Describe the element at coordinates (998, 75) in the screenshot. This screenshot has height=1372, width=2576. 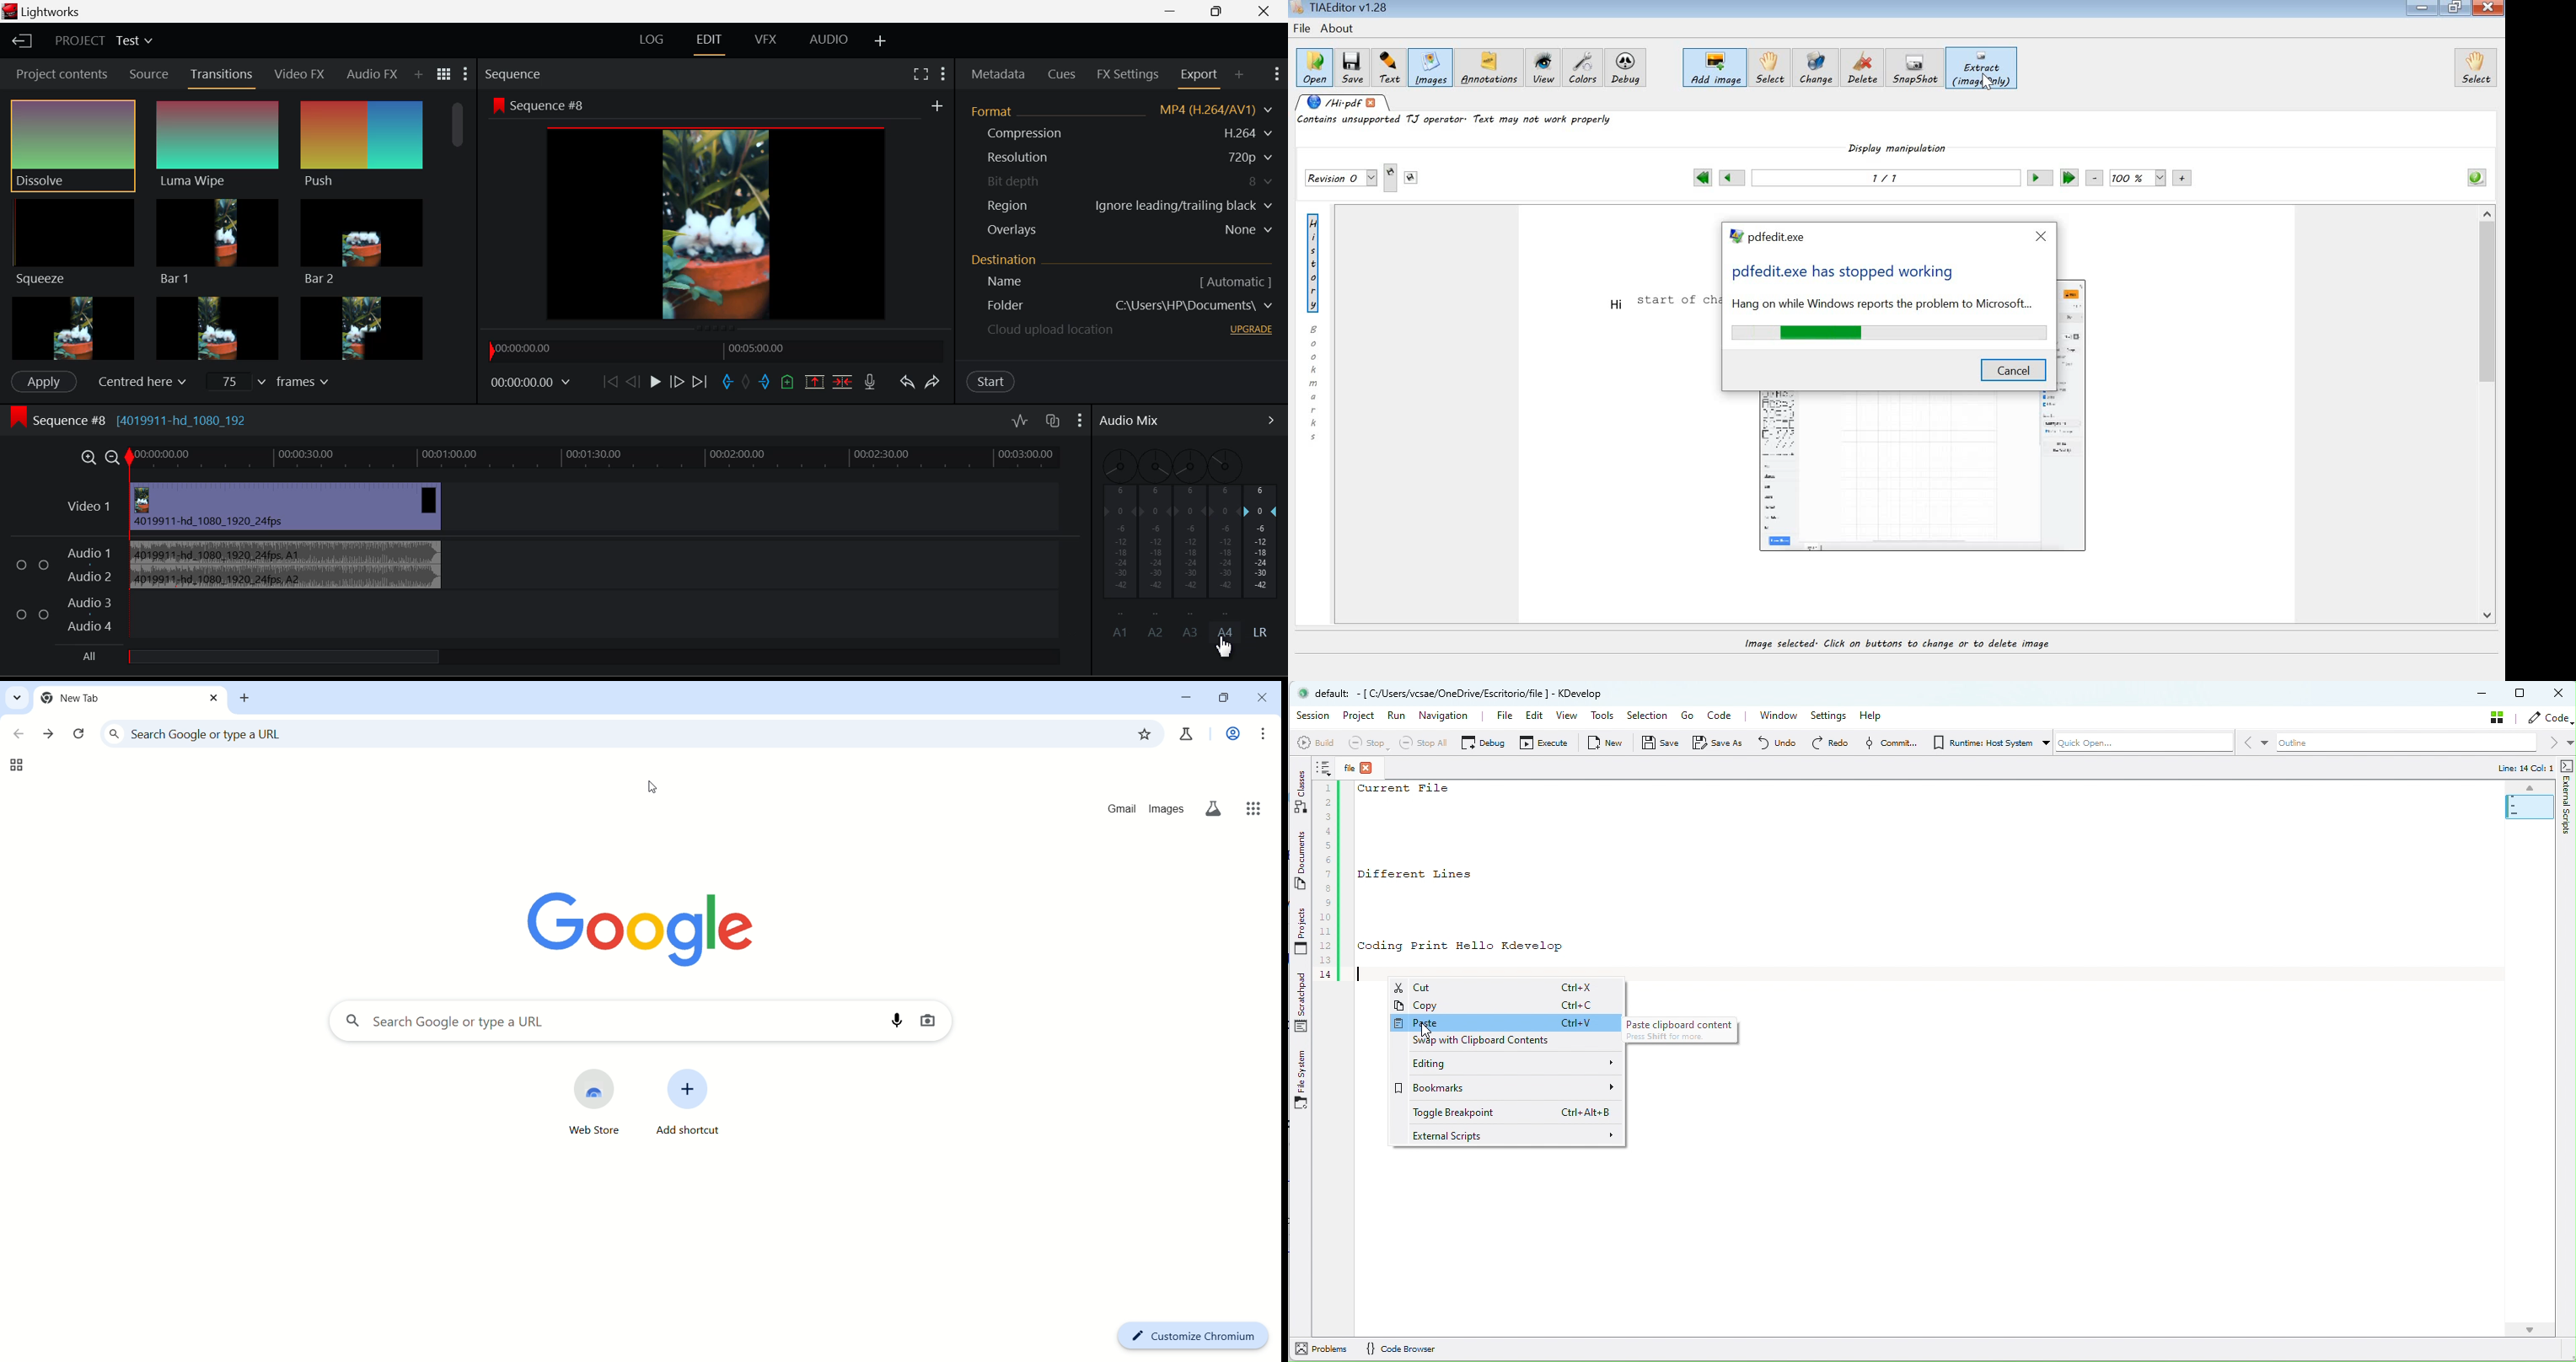
I see `Metadata` at that location.